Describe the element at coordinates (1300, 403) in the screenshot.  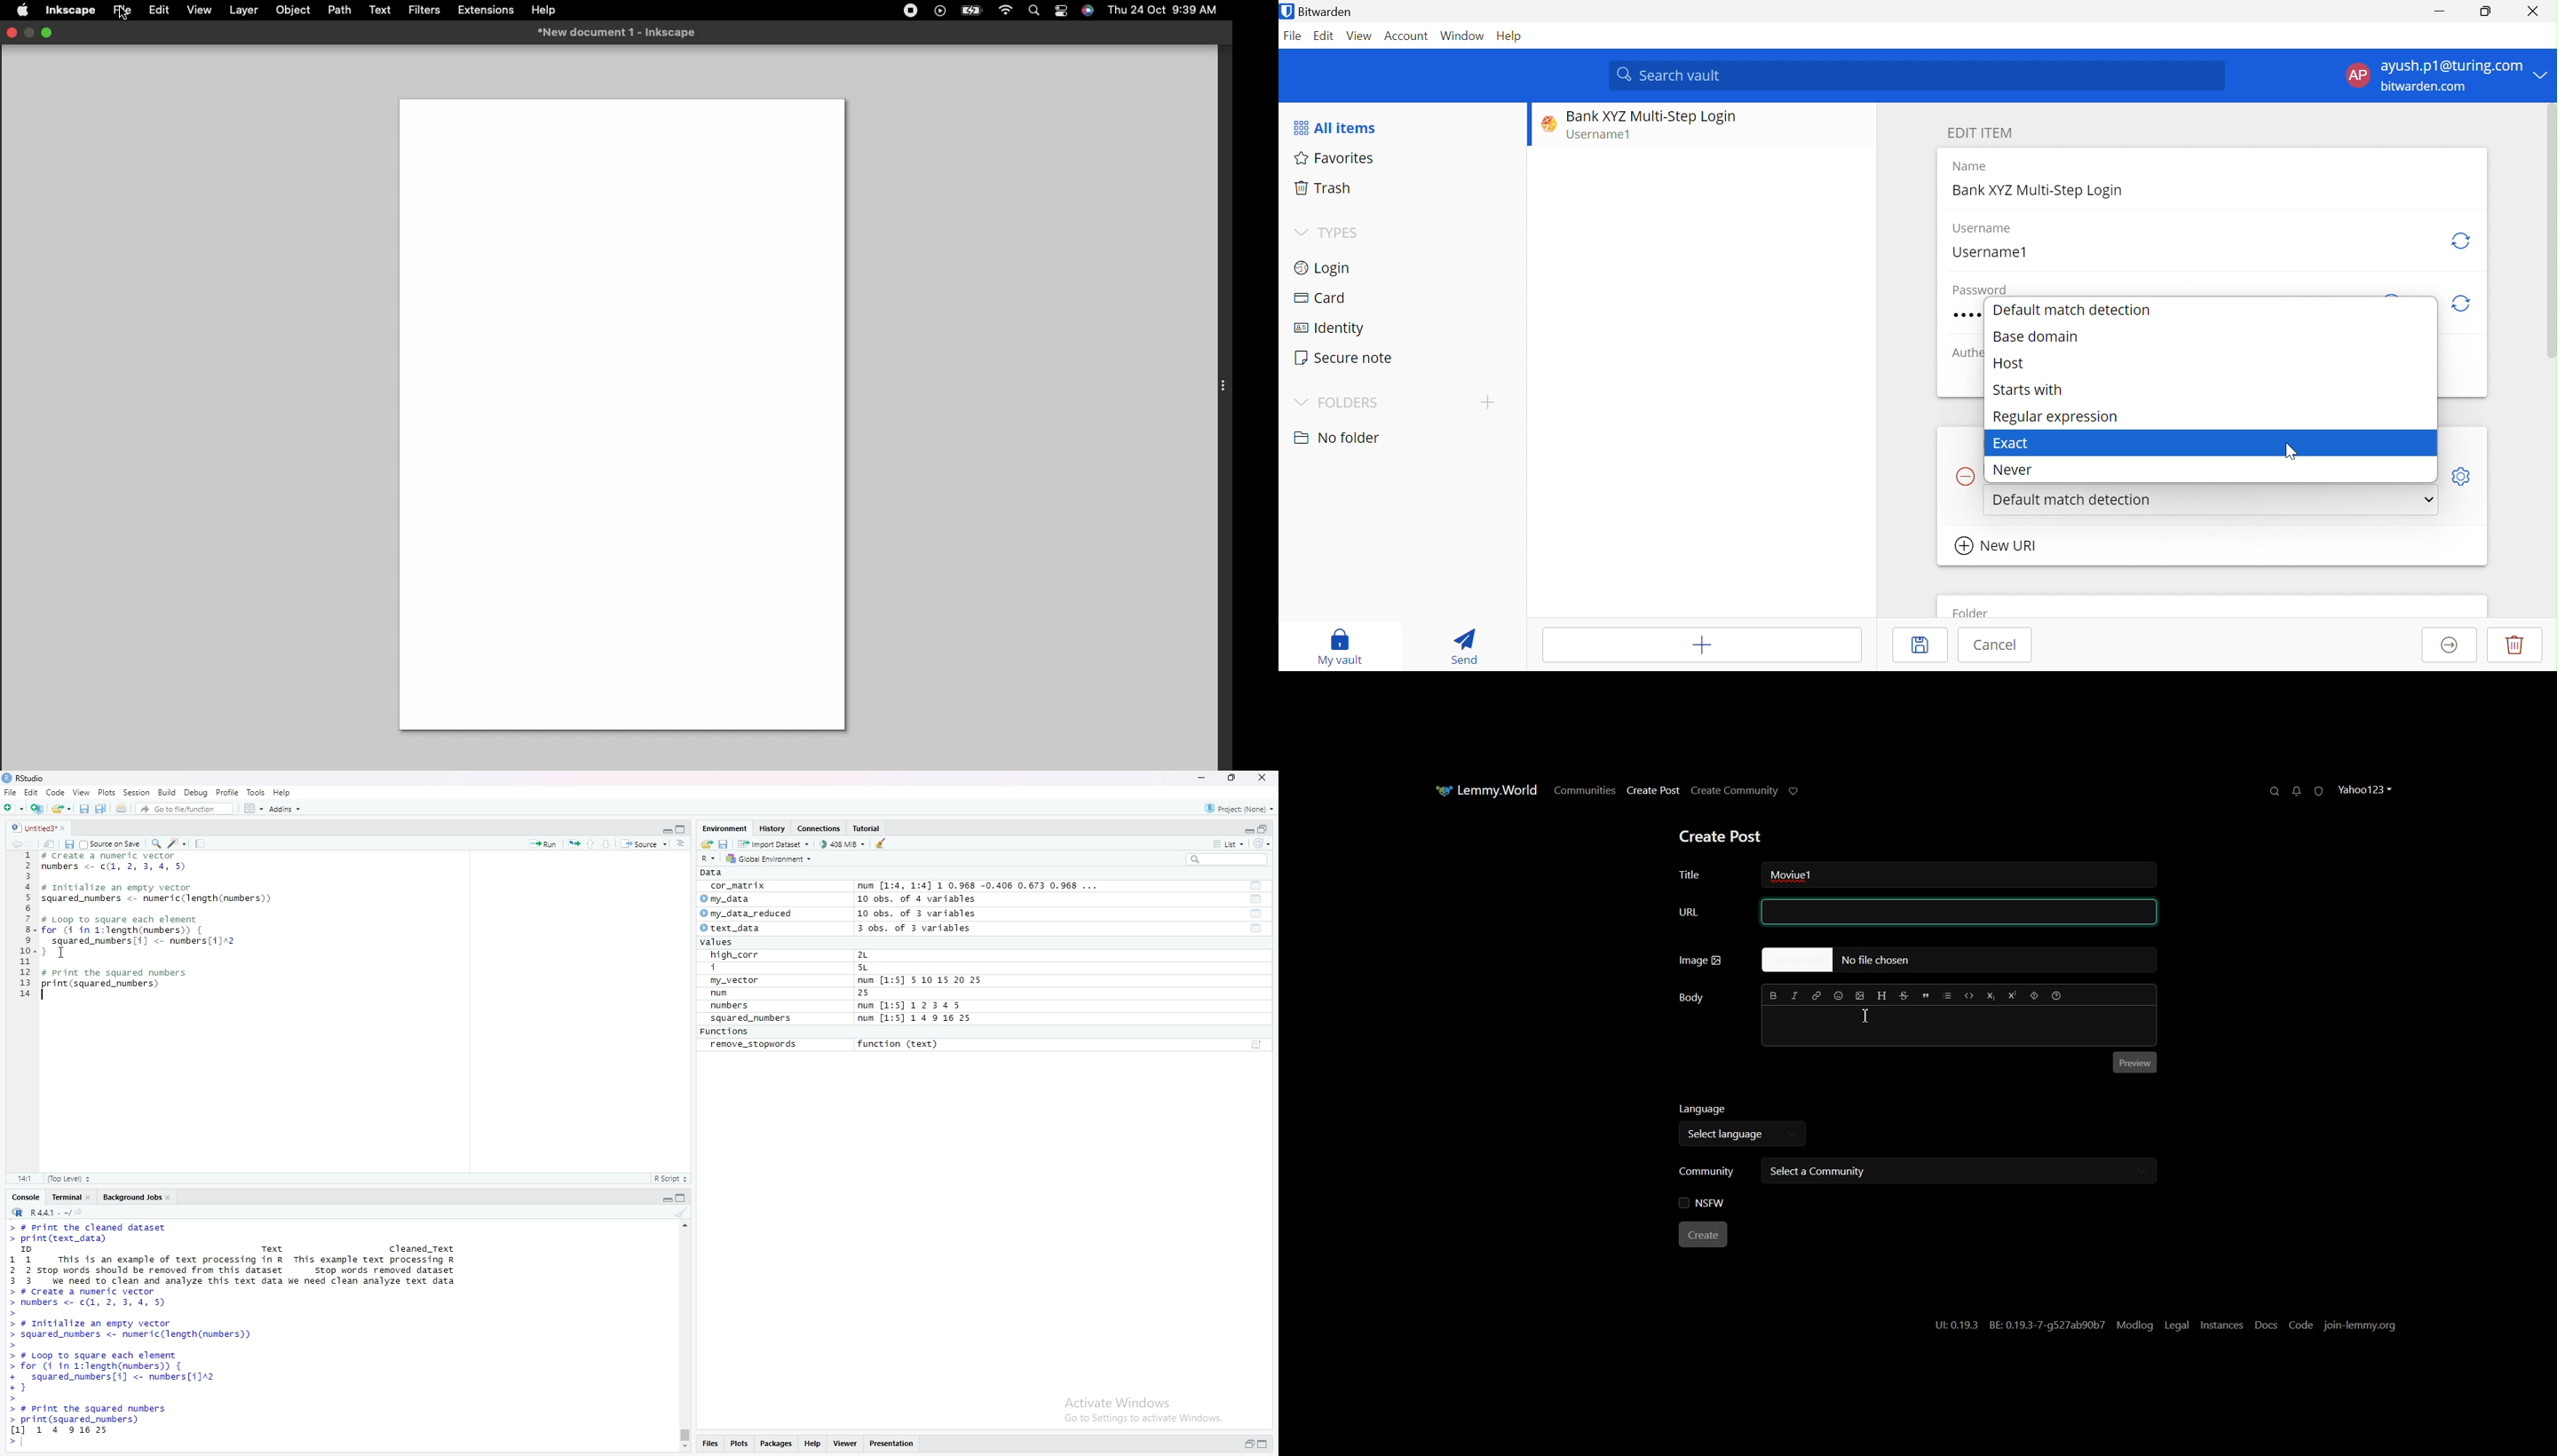
I see `Drop Down` at that location.